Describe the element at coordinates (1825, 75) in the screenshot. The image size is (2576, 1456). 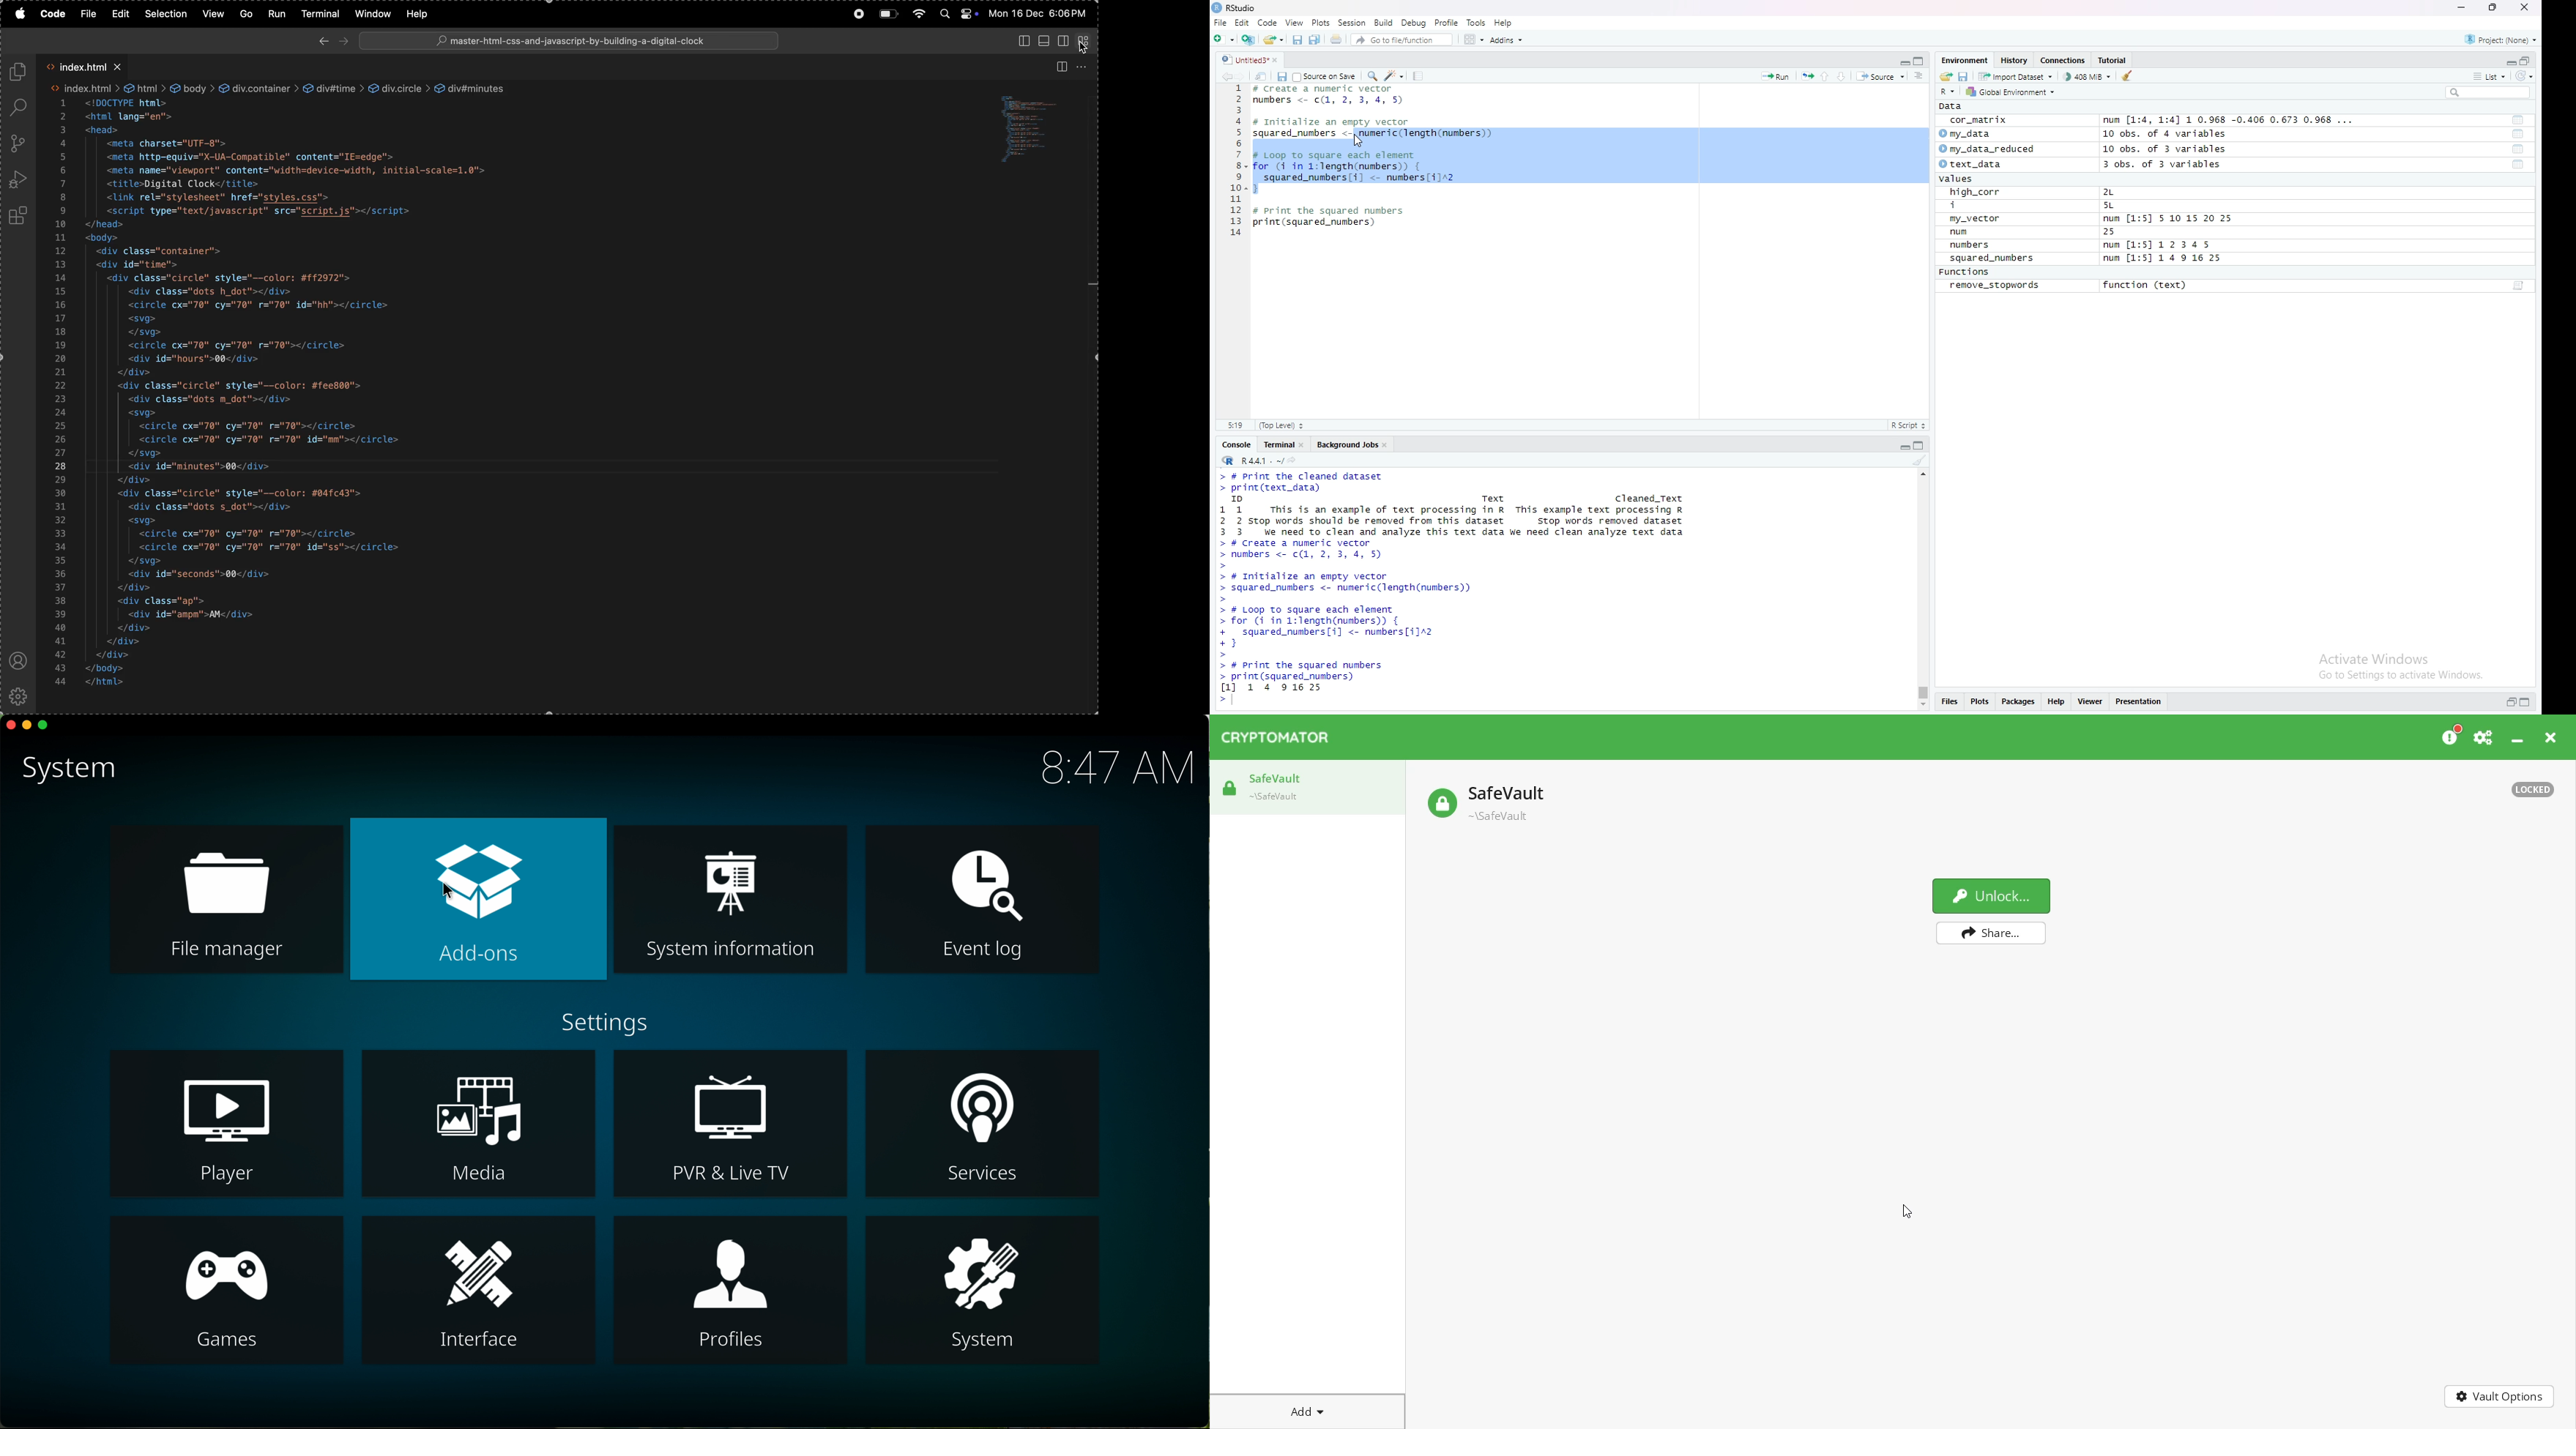
I see `up` at that location.